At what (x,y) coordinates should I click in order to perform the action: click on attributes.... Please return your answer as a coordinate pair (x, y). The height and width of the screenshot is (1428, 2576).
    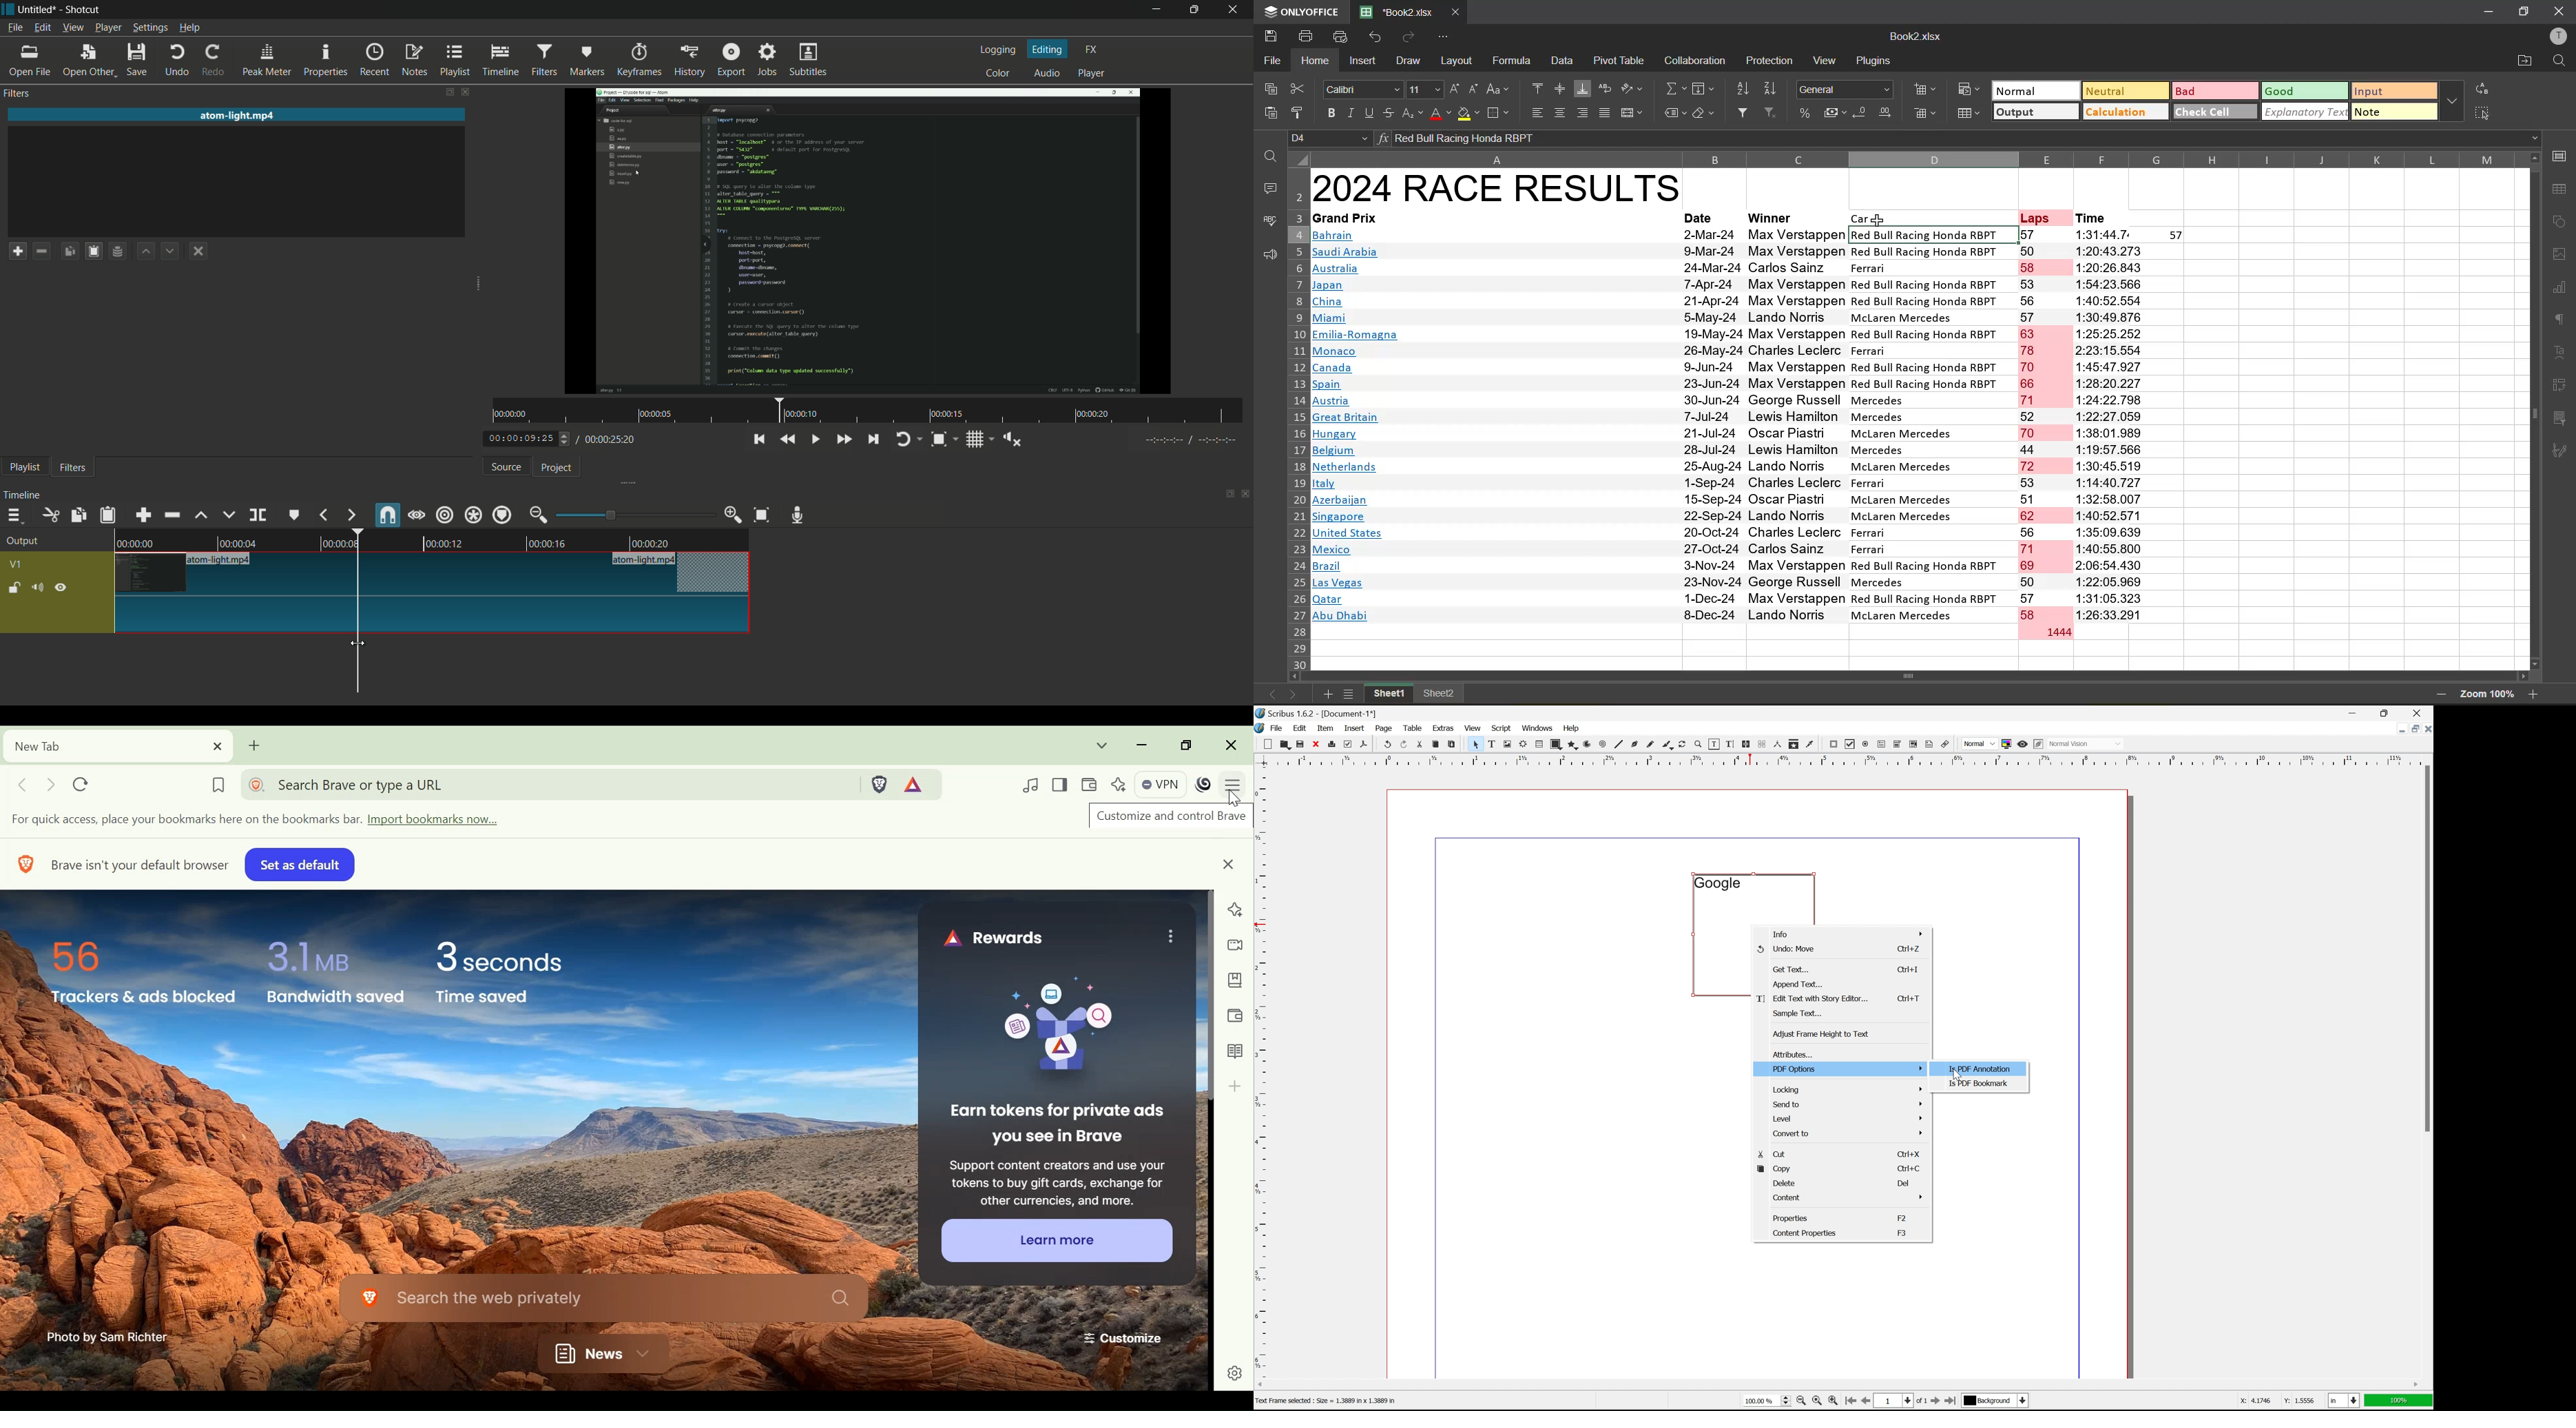
    Looking at the image, I should click on (1791, 1055).